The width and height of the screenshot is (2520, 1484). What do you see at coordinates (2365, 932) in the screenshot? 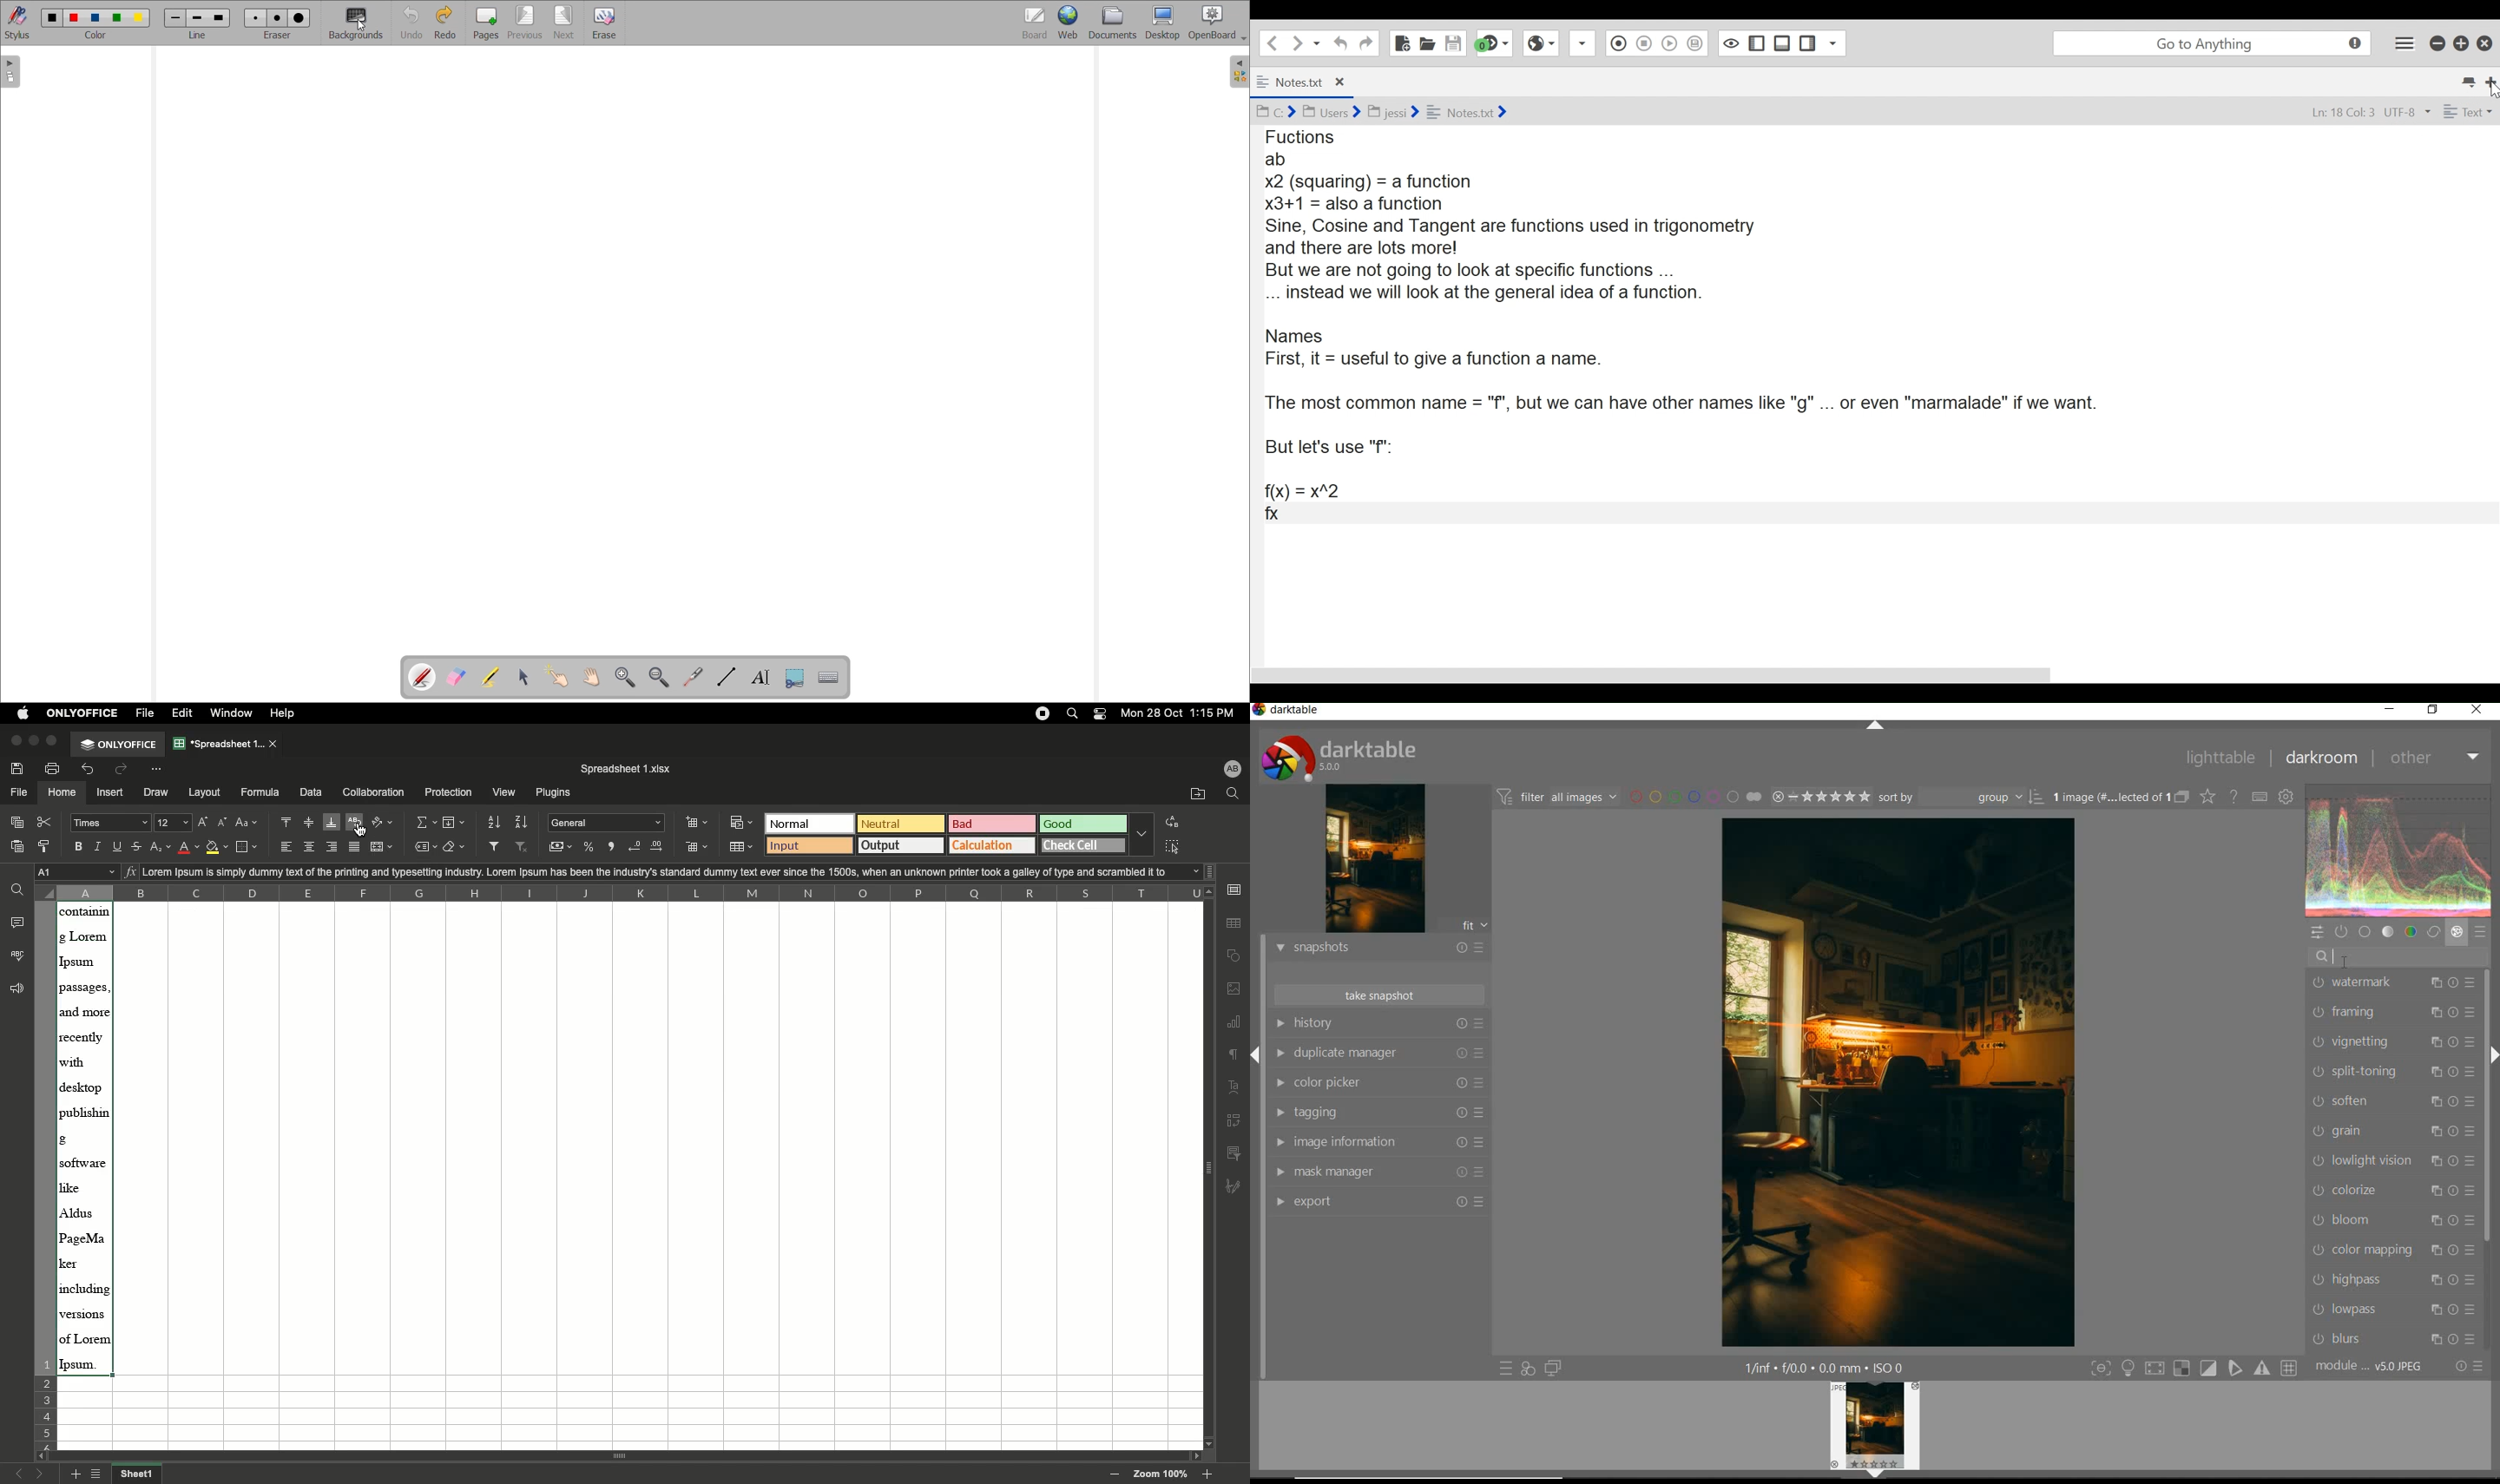
I see `base` at bounding box center [2365, 932].